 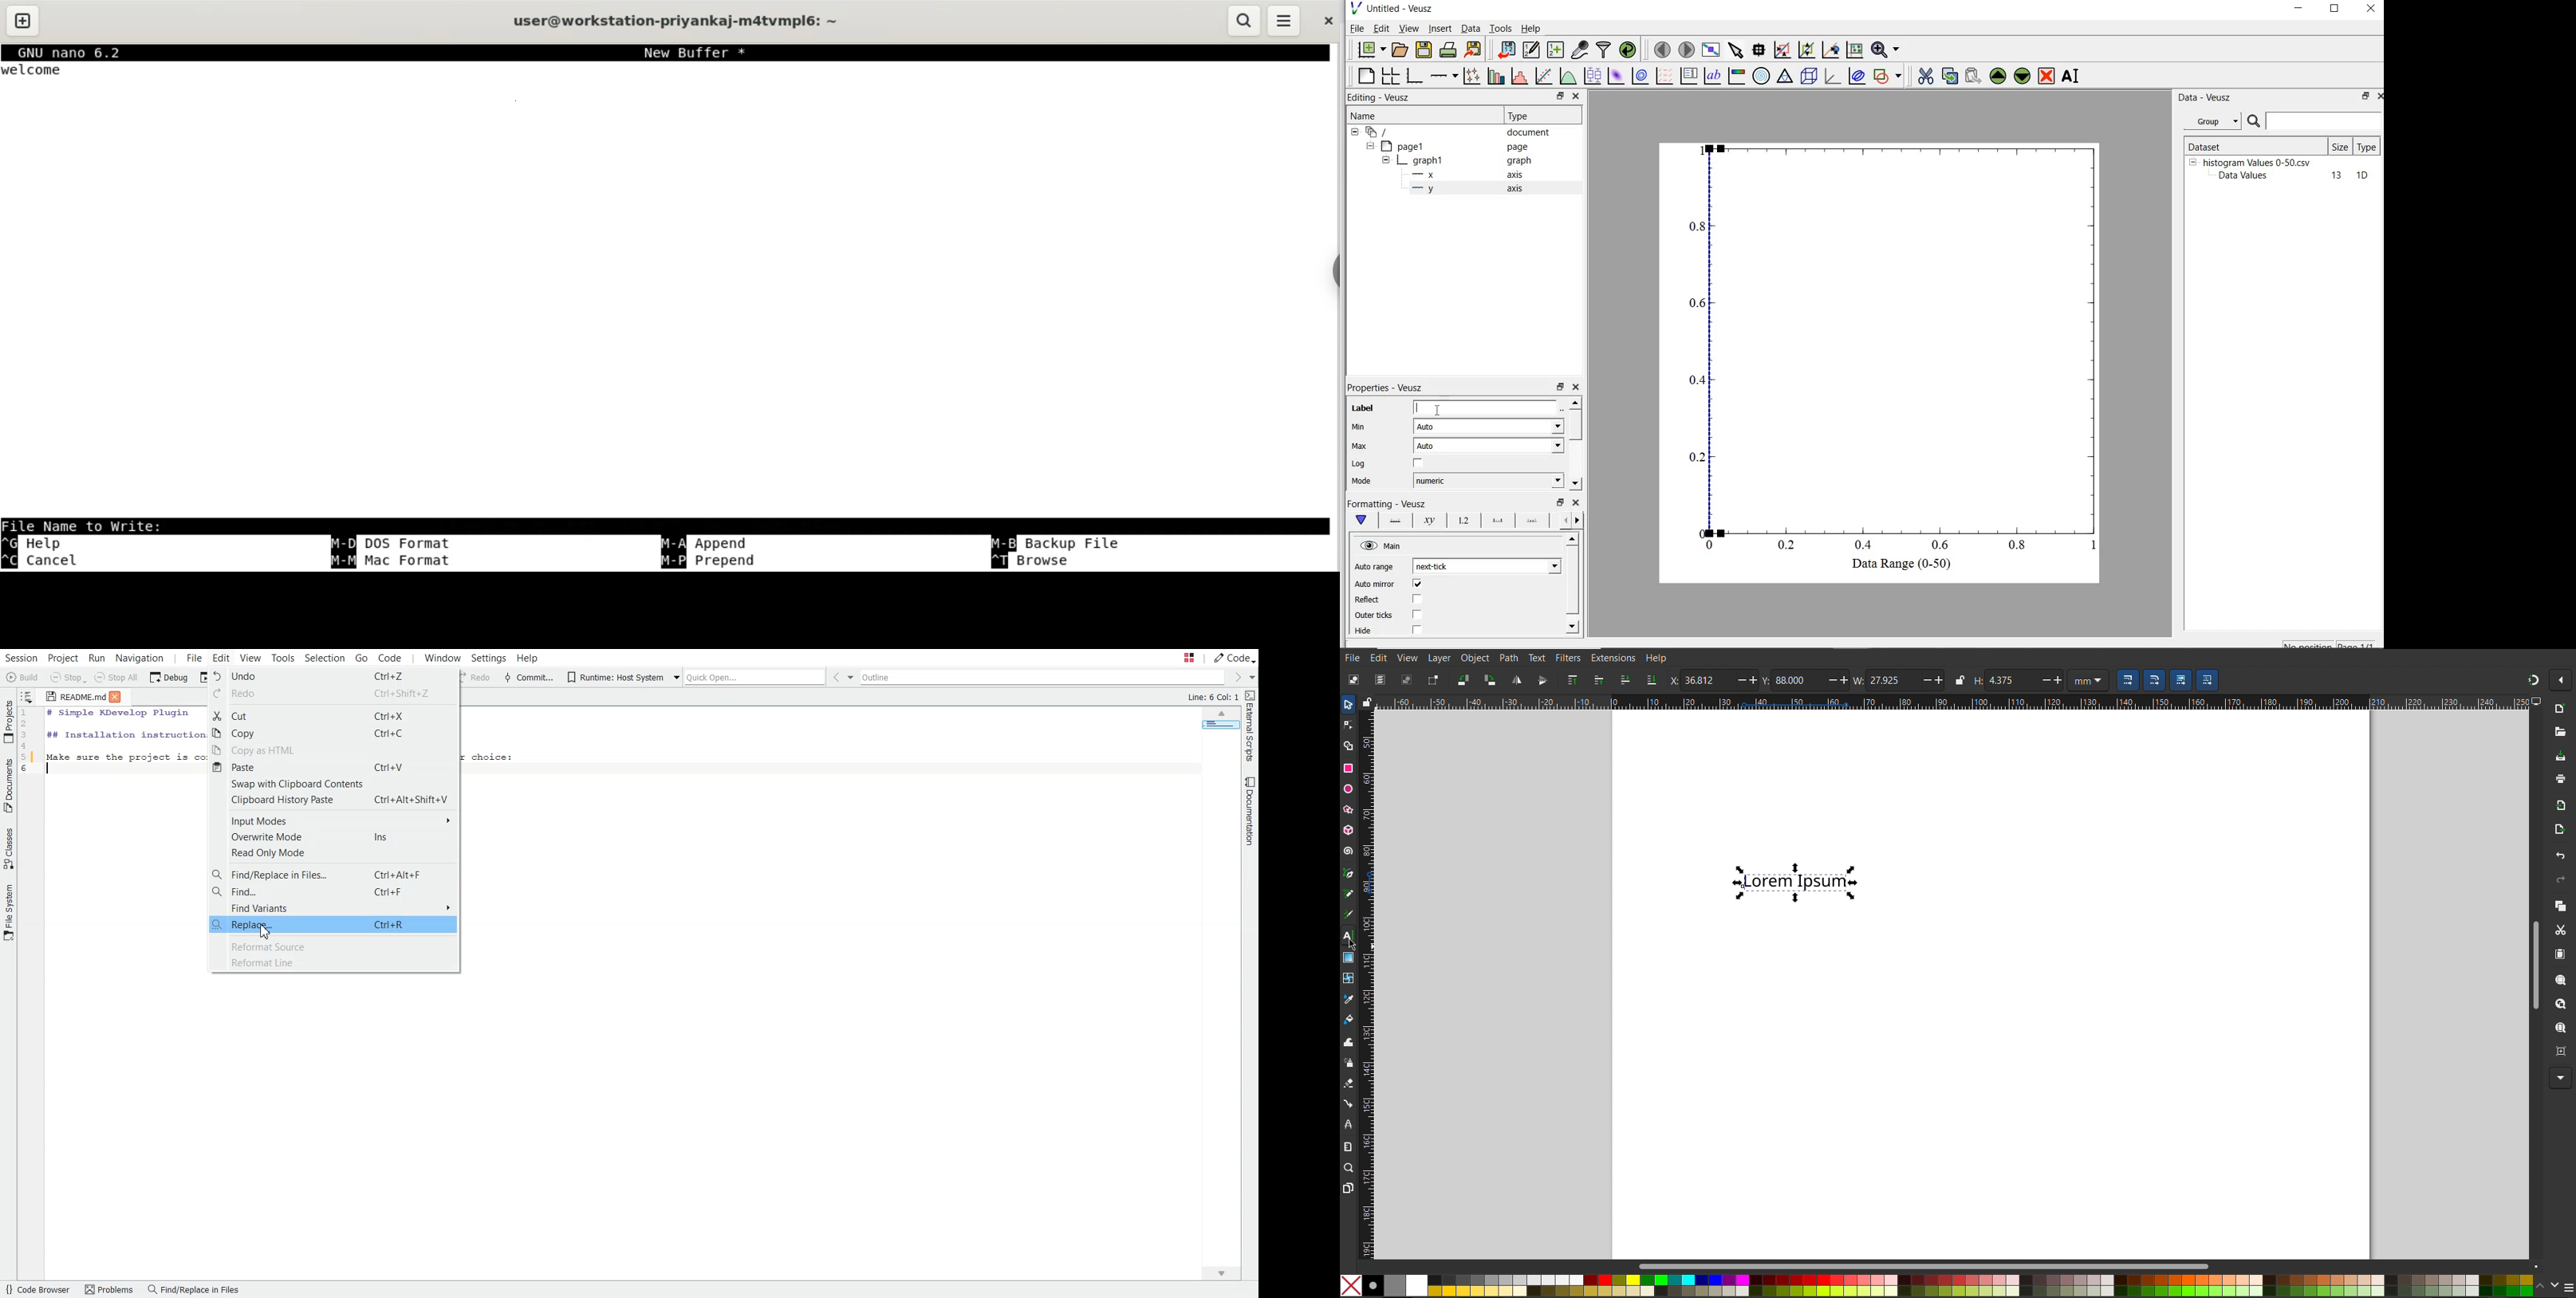 What do you see at coordinates (1407, 657) in the screenshot?
I see `View` at bounding box center [1407, 657].